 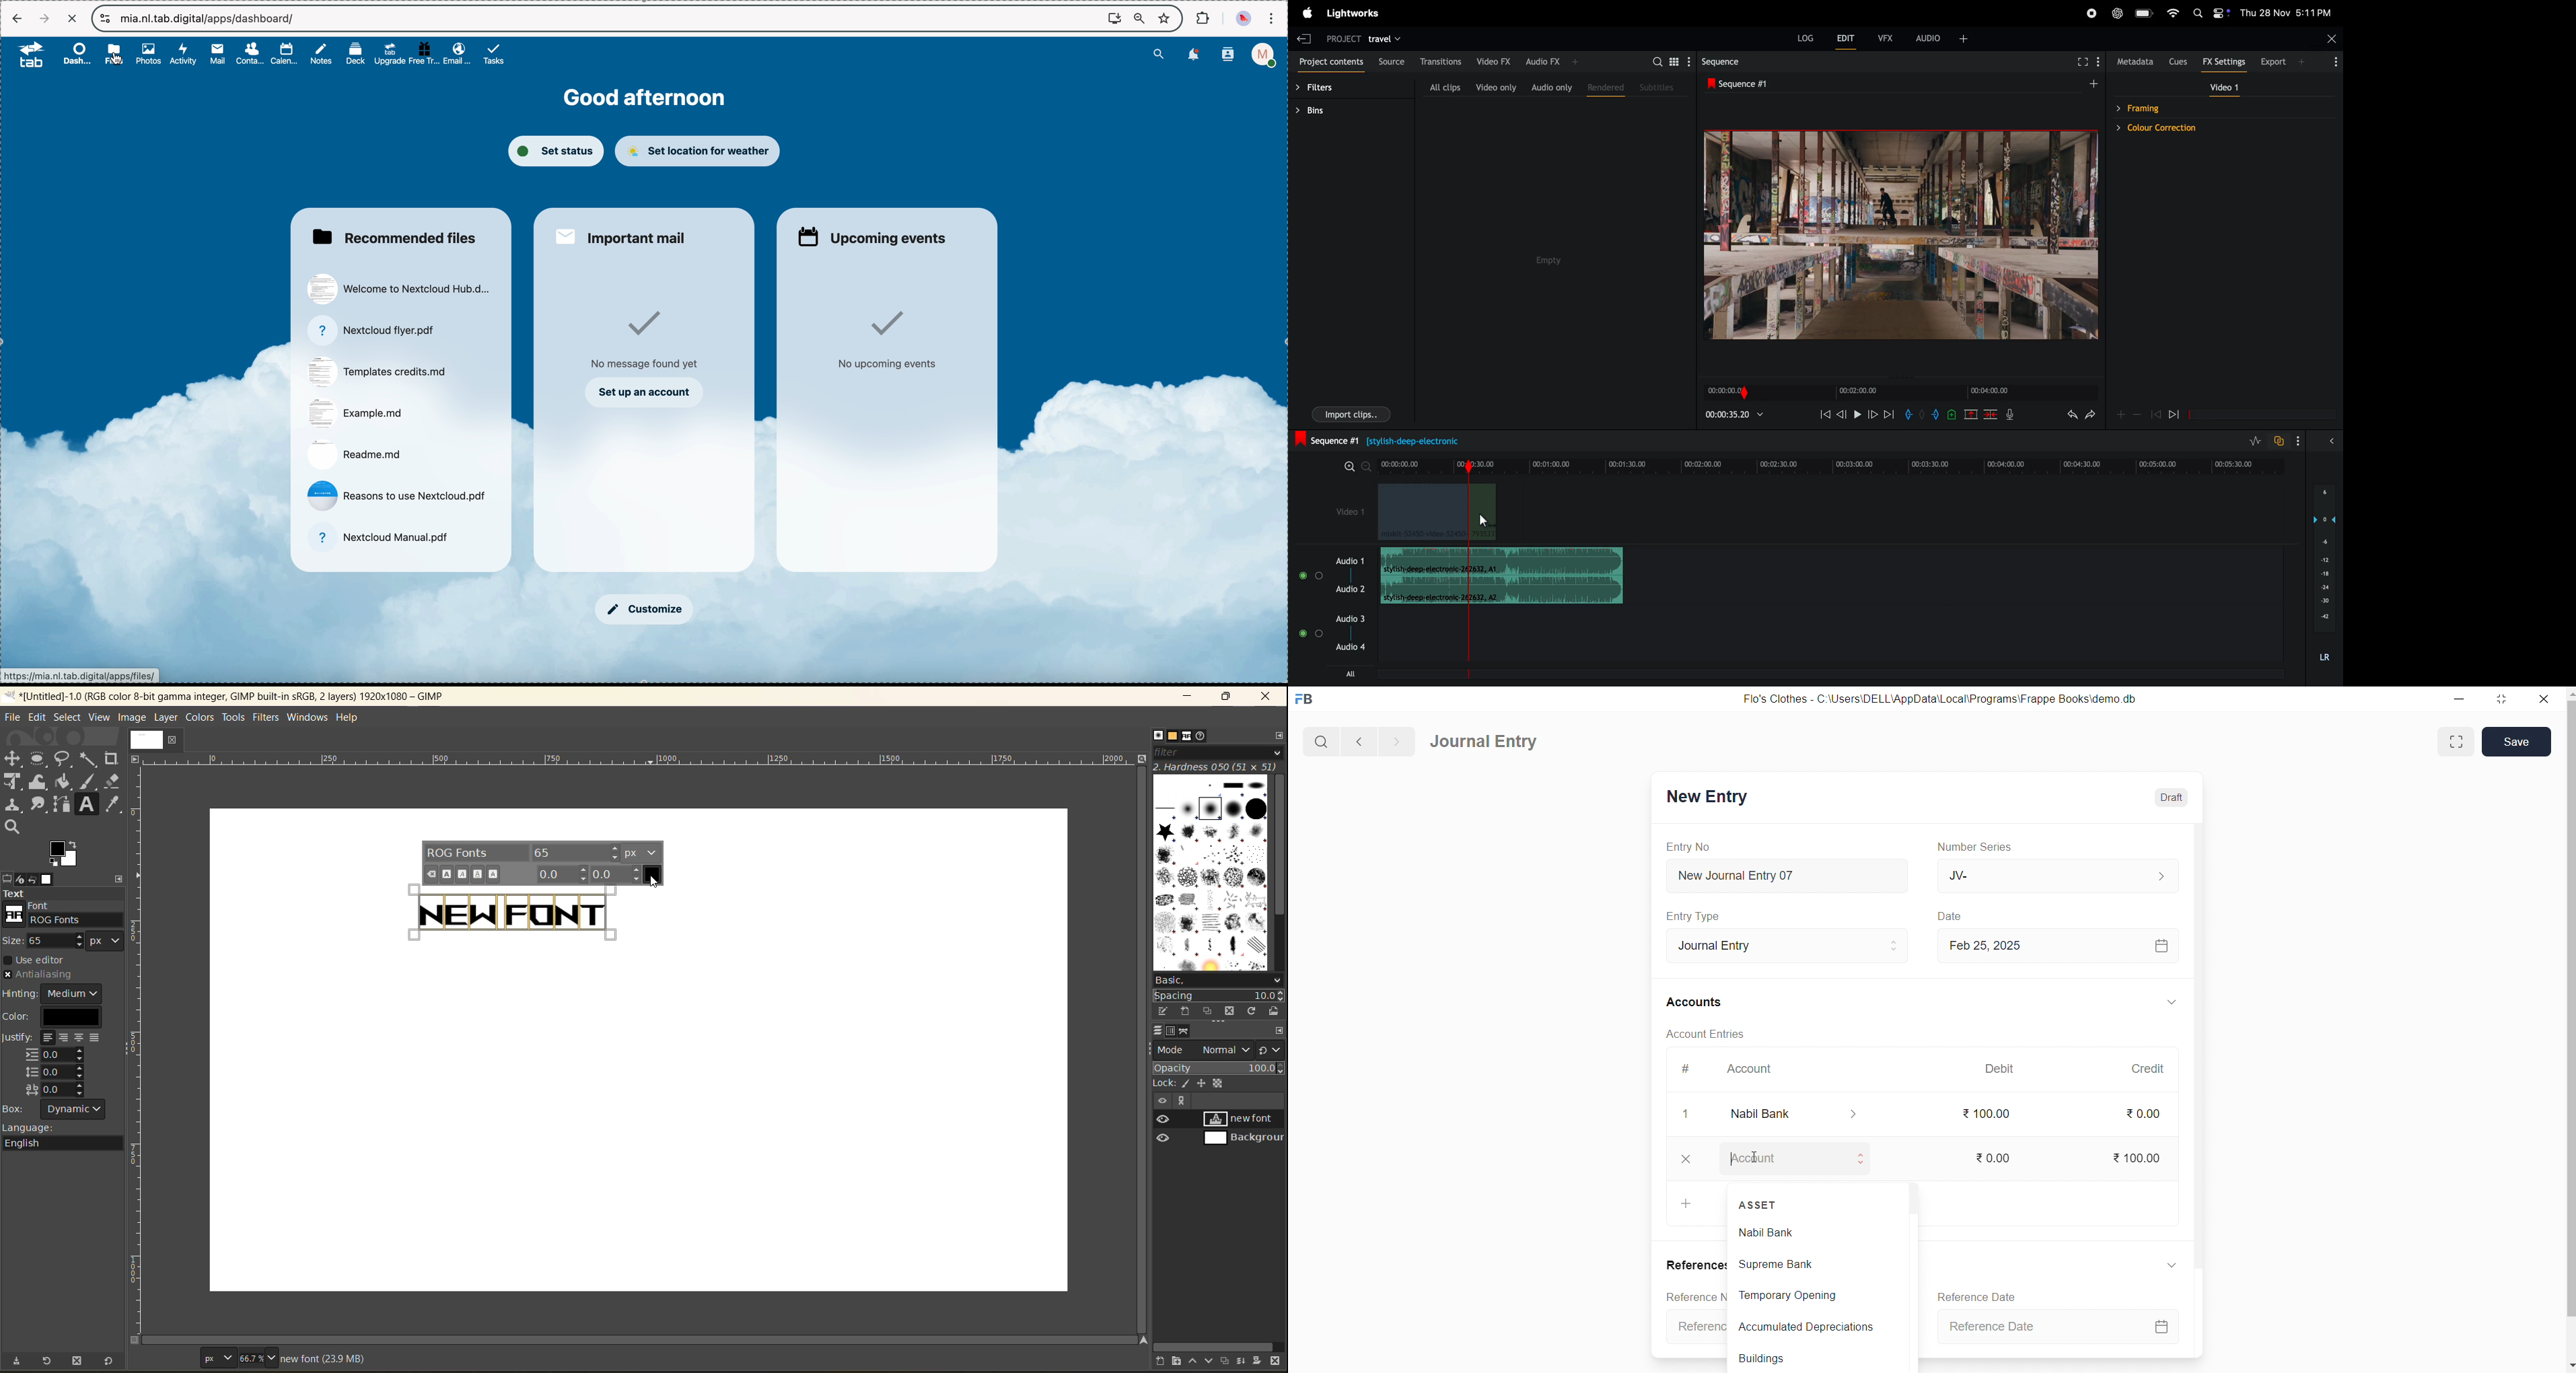 What do you see at coordinates (2149, 1114) in the screenshot?
I see `₹ 0.00` at bounding box center [2149, 1114].